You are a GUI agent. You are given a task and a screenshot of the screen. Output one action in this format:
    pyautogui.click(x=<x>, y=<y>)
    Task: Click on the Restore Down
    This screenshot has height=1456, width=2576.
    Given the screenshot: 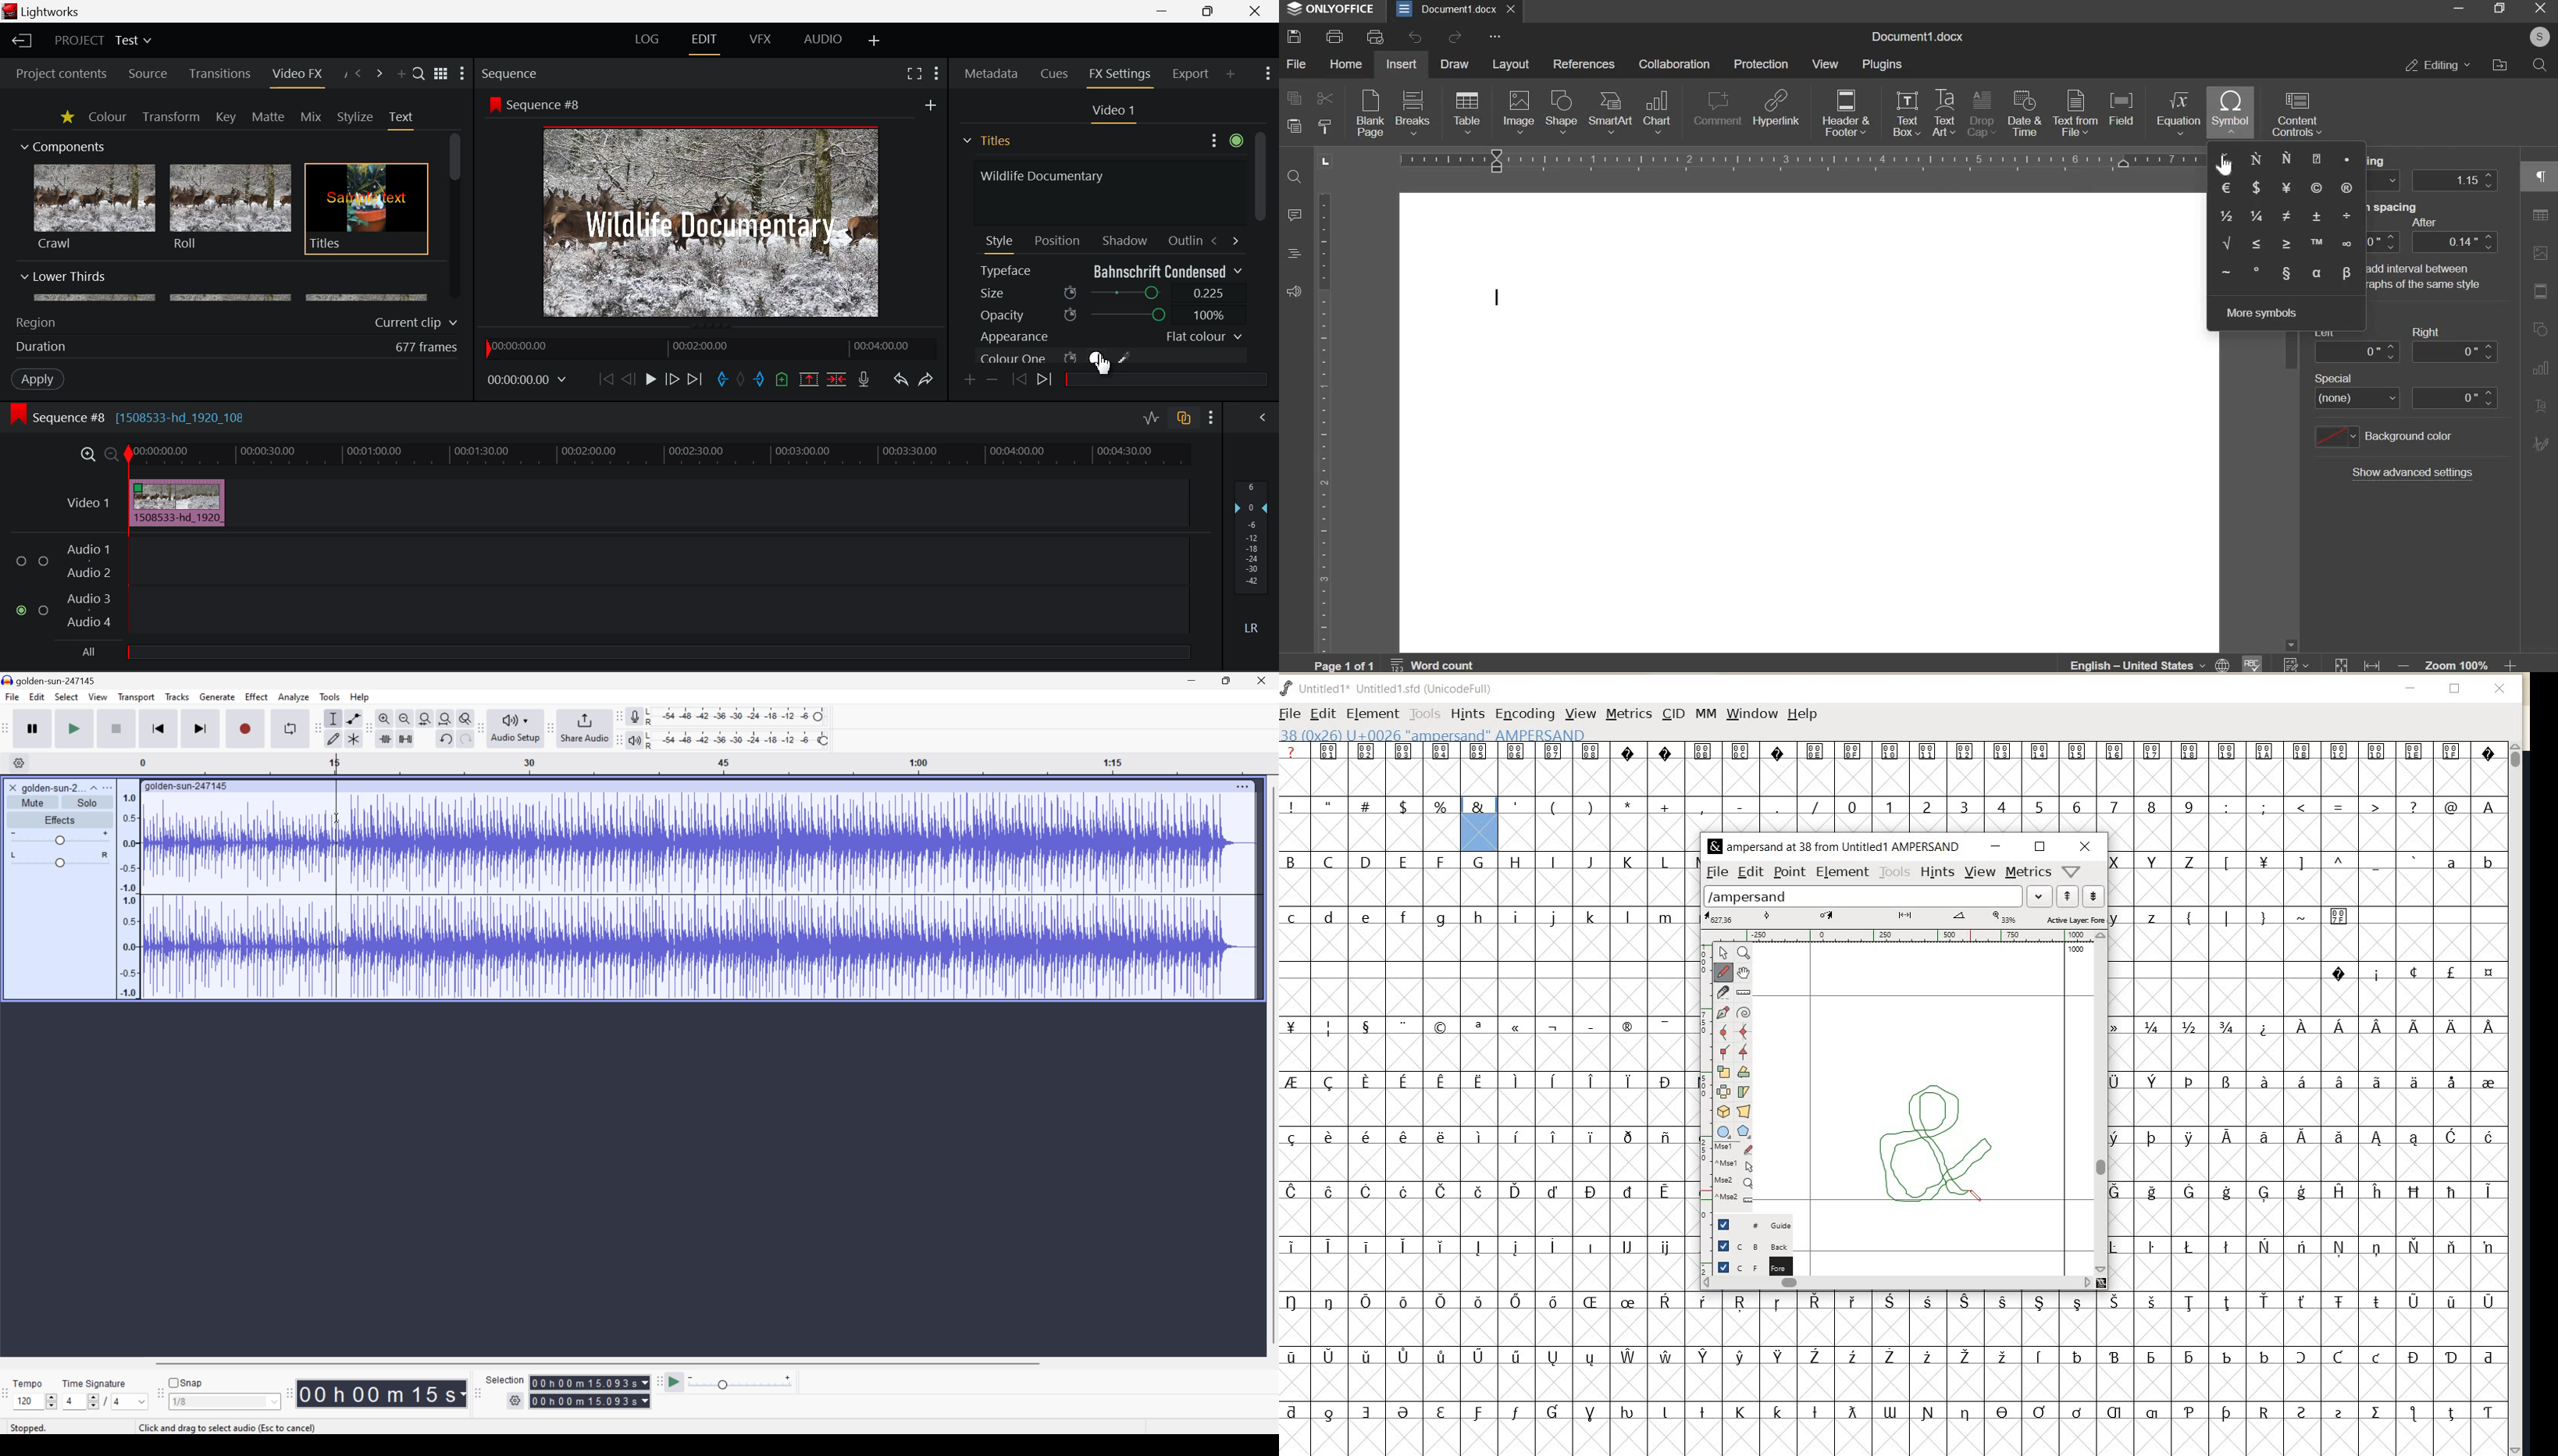 What is the action you would take?
    pyautogui.click(x=1223, y=679)
    